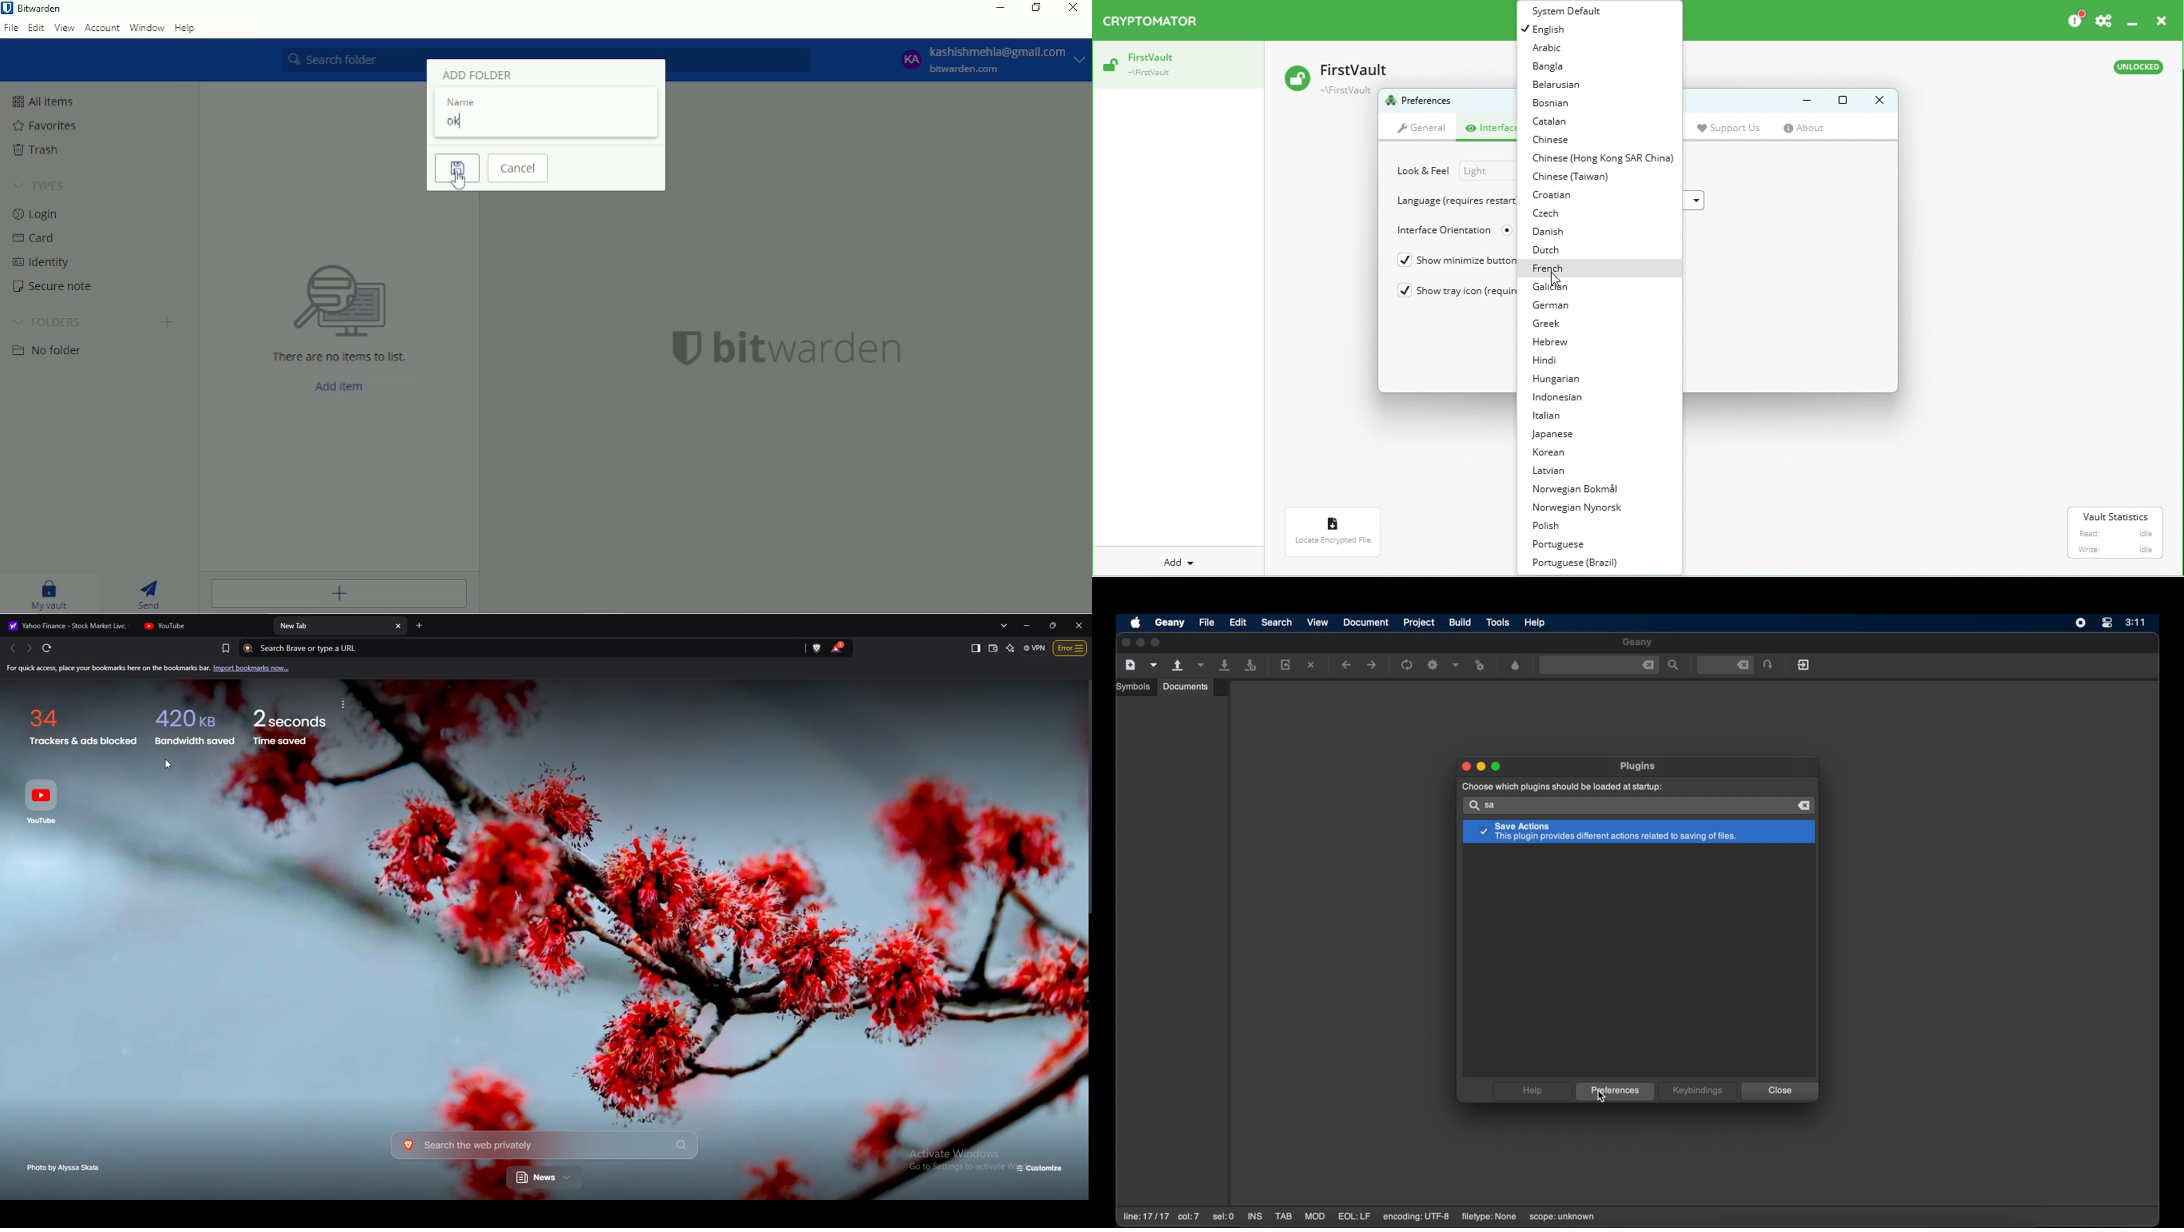  Describe the element at coordinates (2136, 70) in the screenshot. I see `Unlocked` at that location.